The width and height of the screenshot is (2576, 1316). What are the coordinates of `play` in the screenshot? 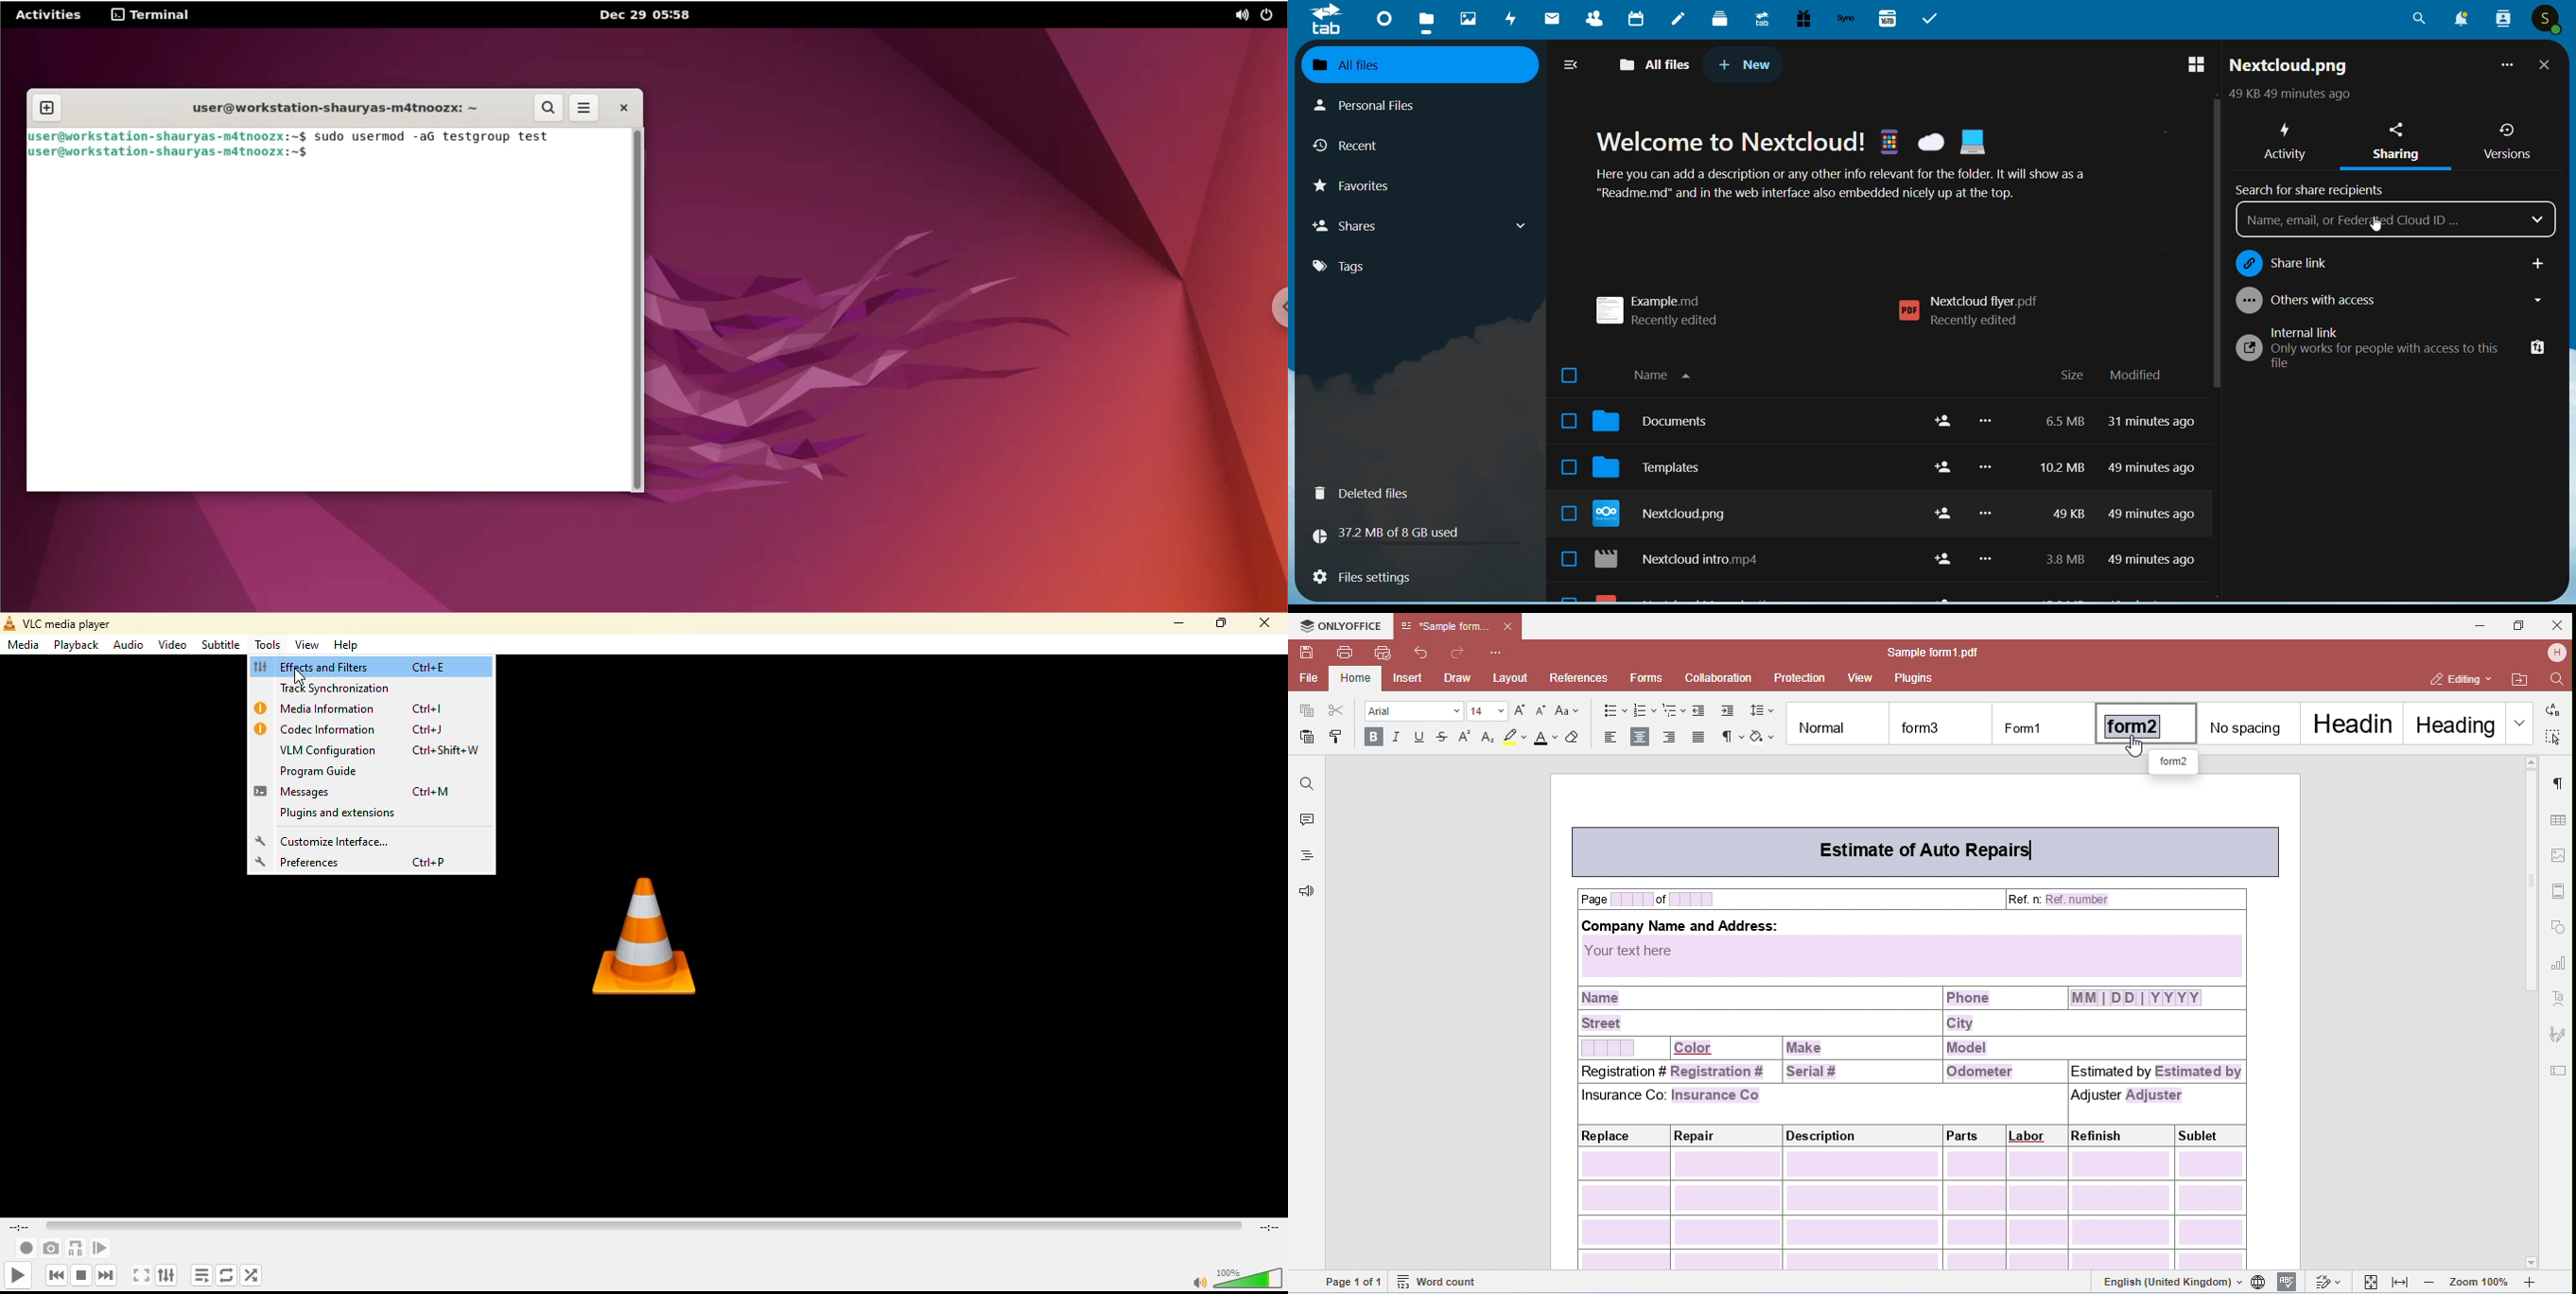 It's located at (18, 1277).